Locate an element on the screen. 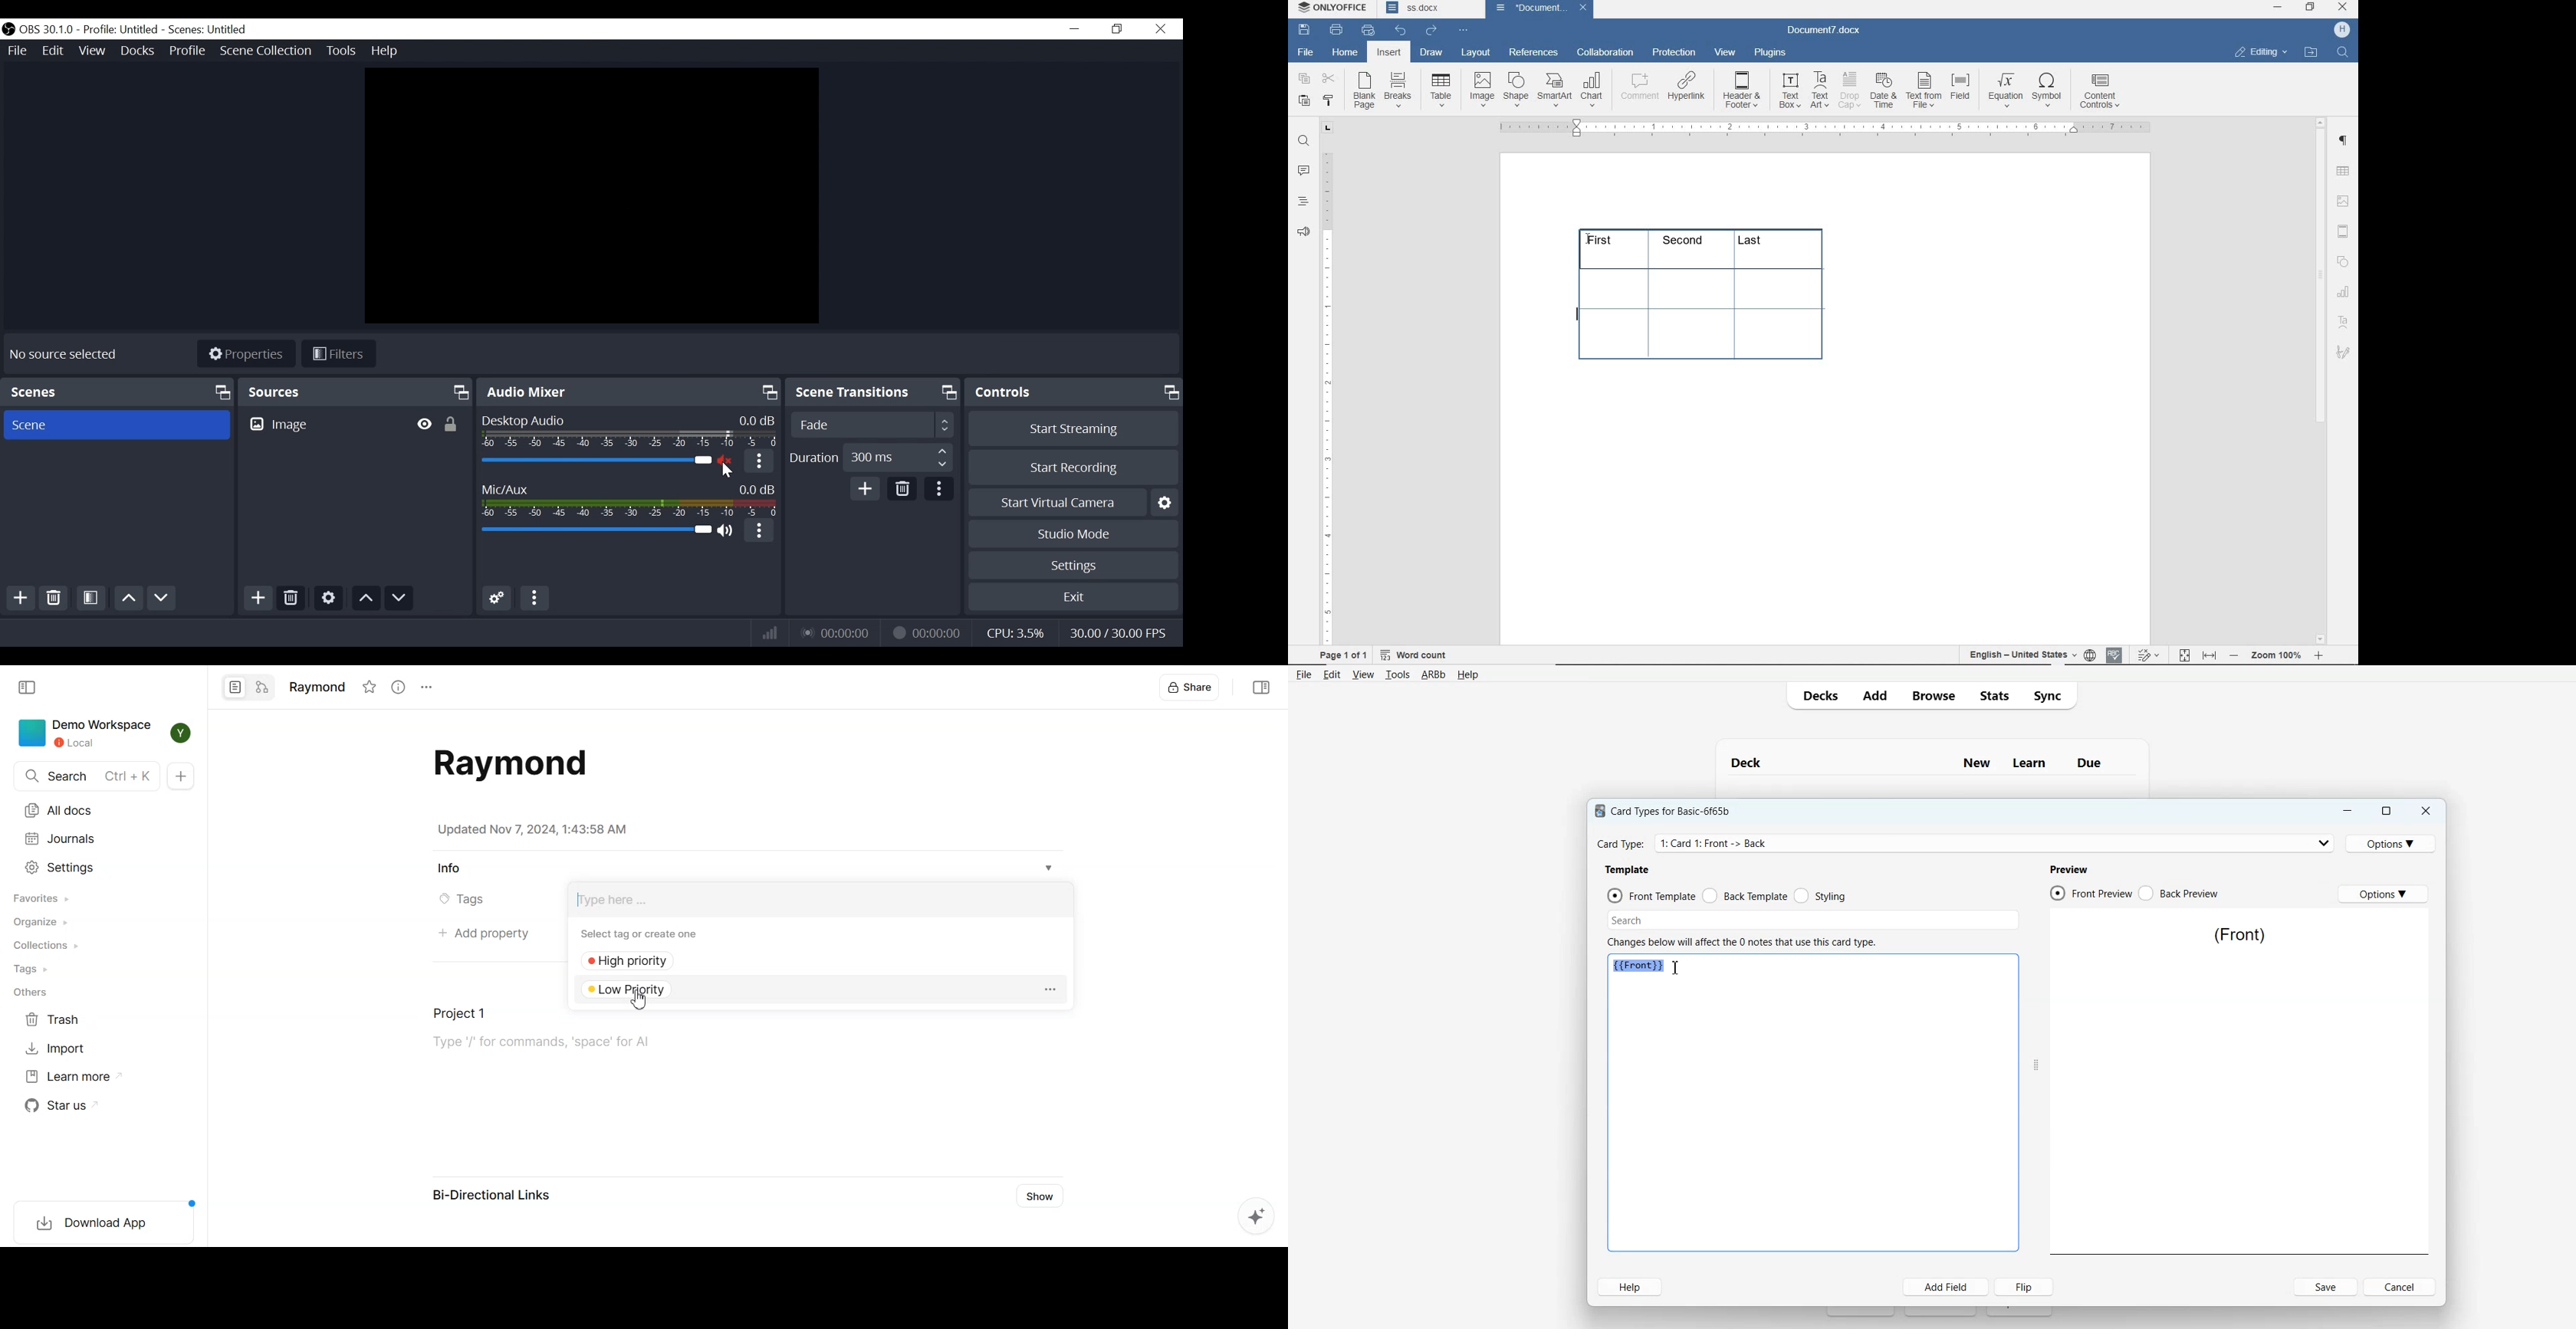  Close is located at coordinates (2426, 810).